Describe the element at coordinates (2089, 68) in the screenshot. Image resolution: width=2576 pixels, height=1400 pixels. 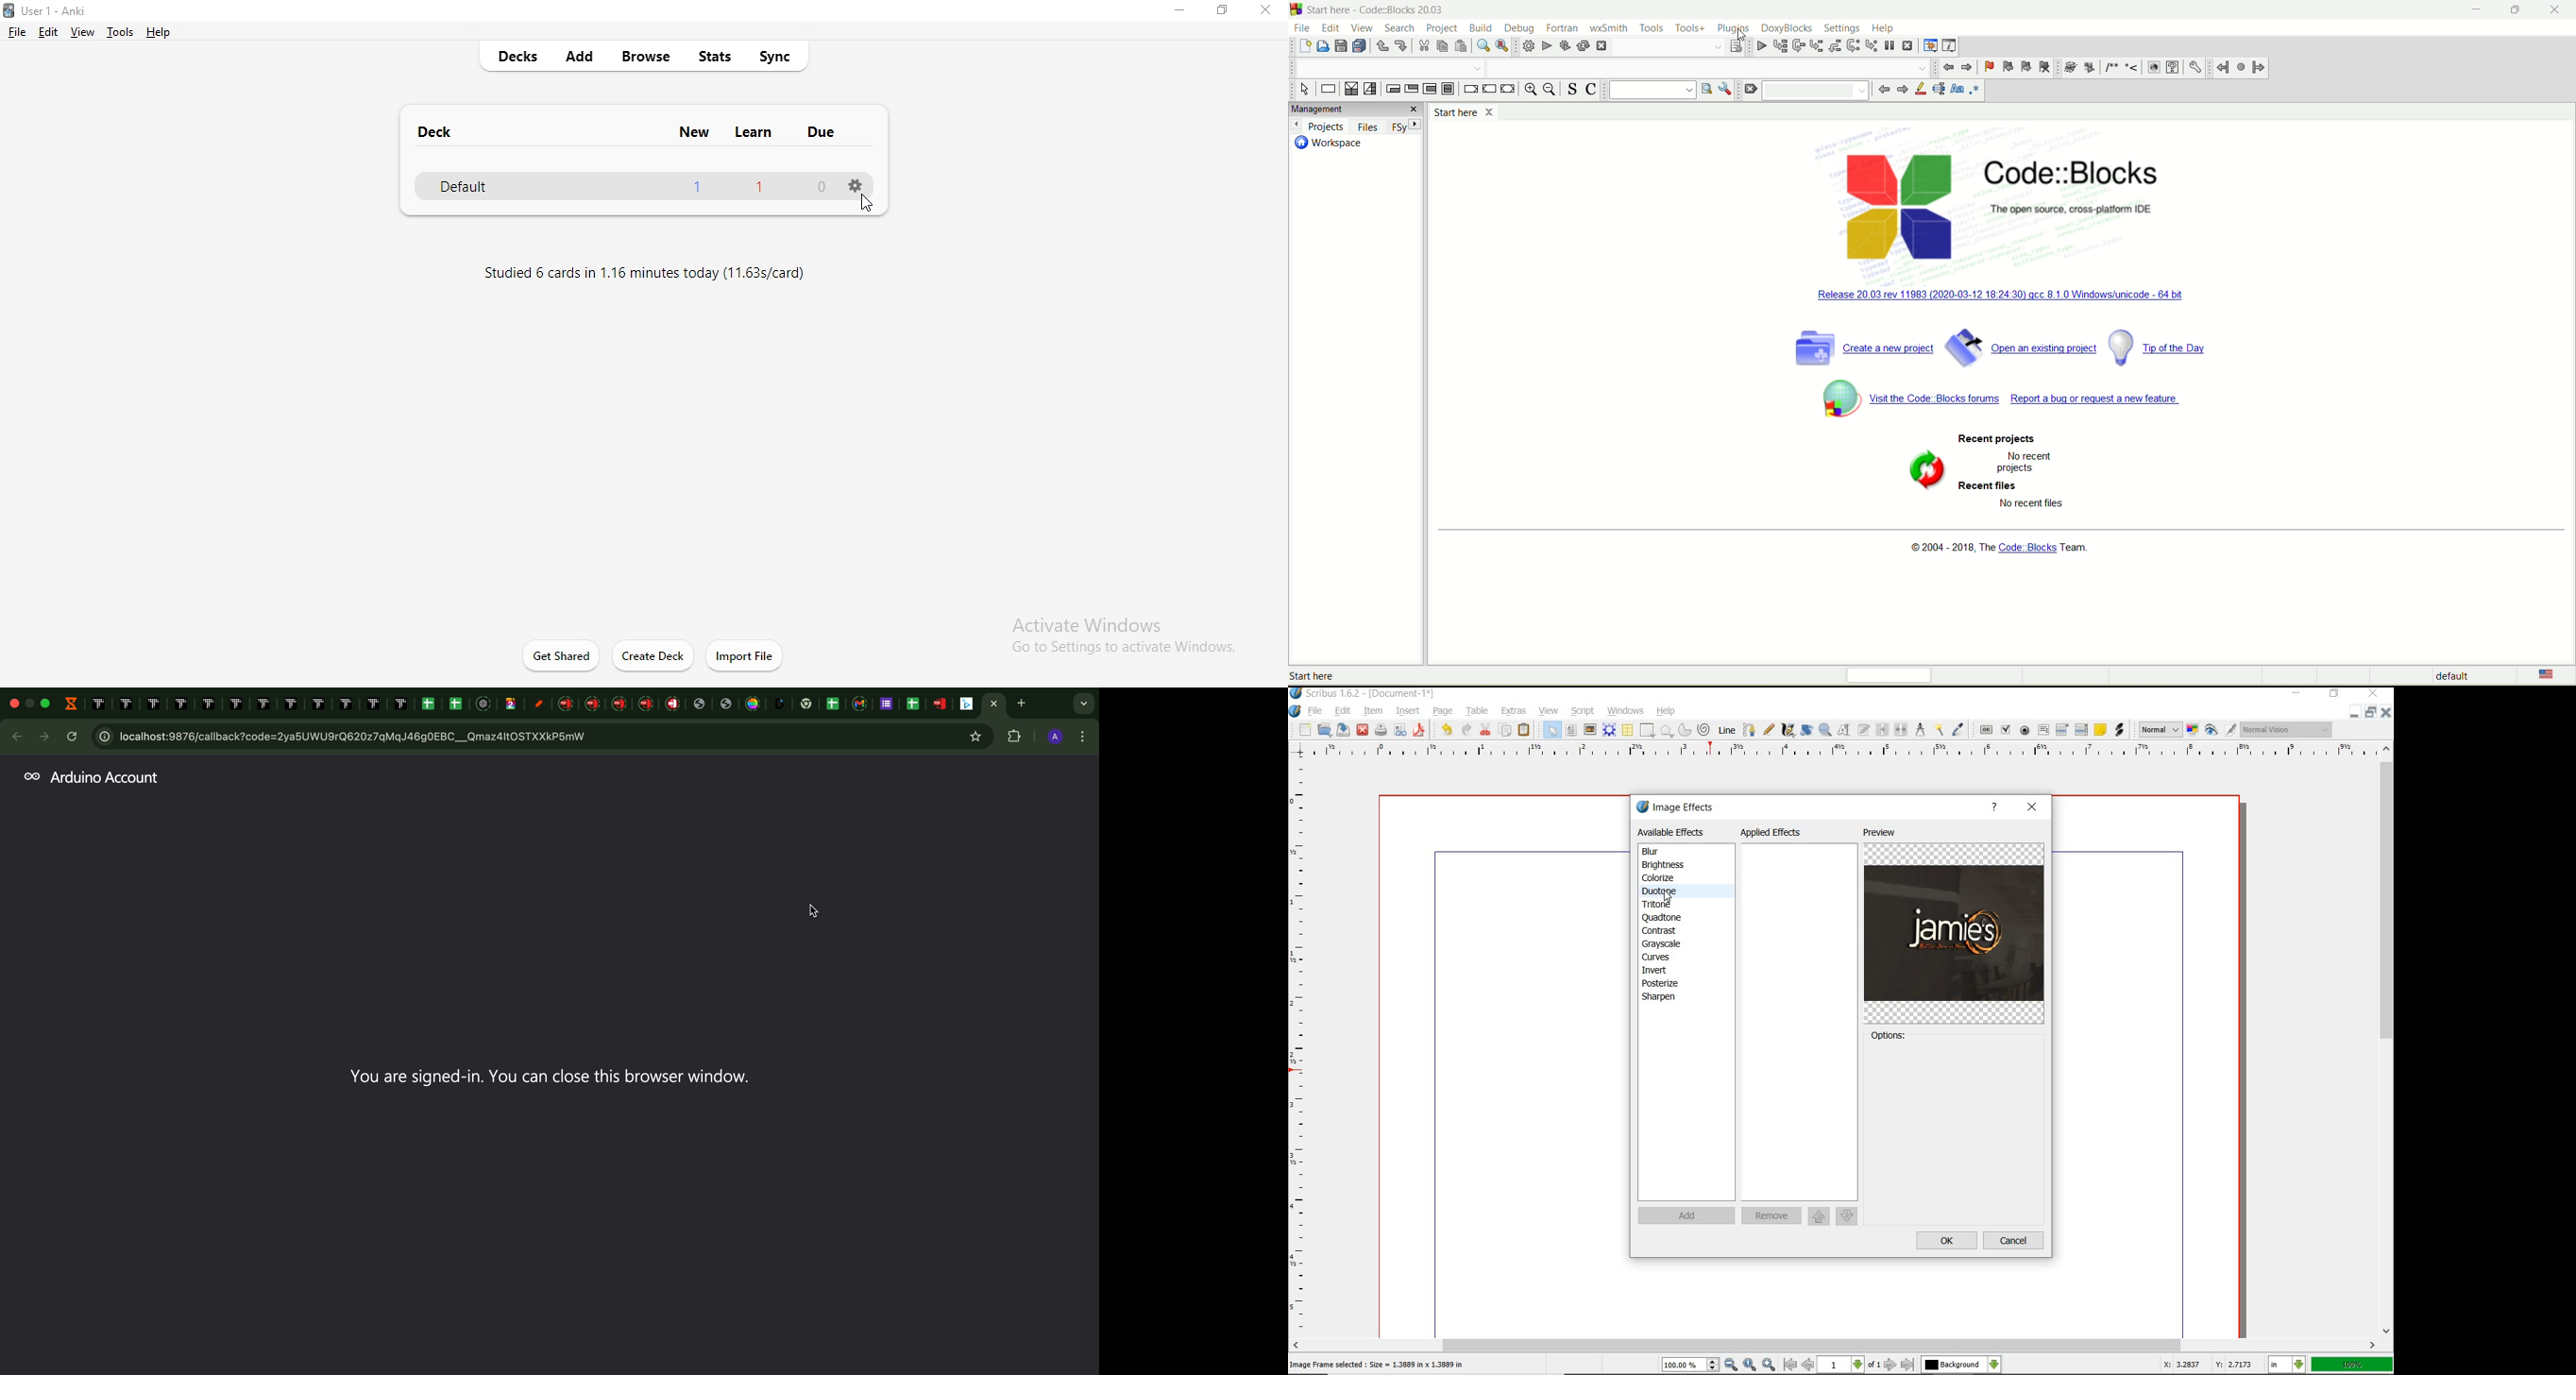
I see `Extract` at that location.